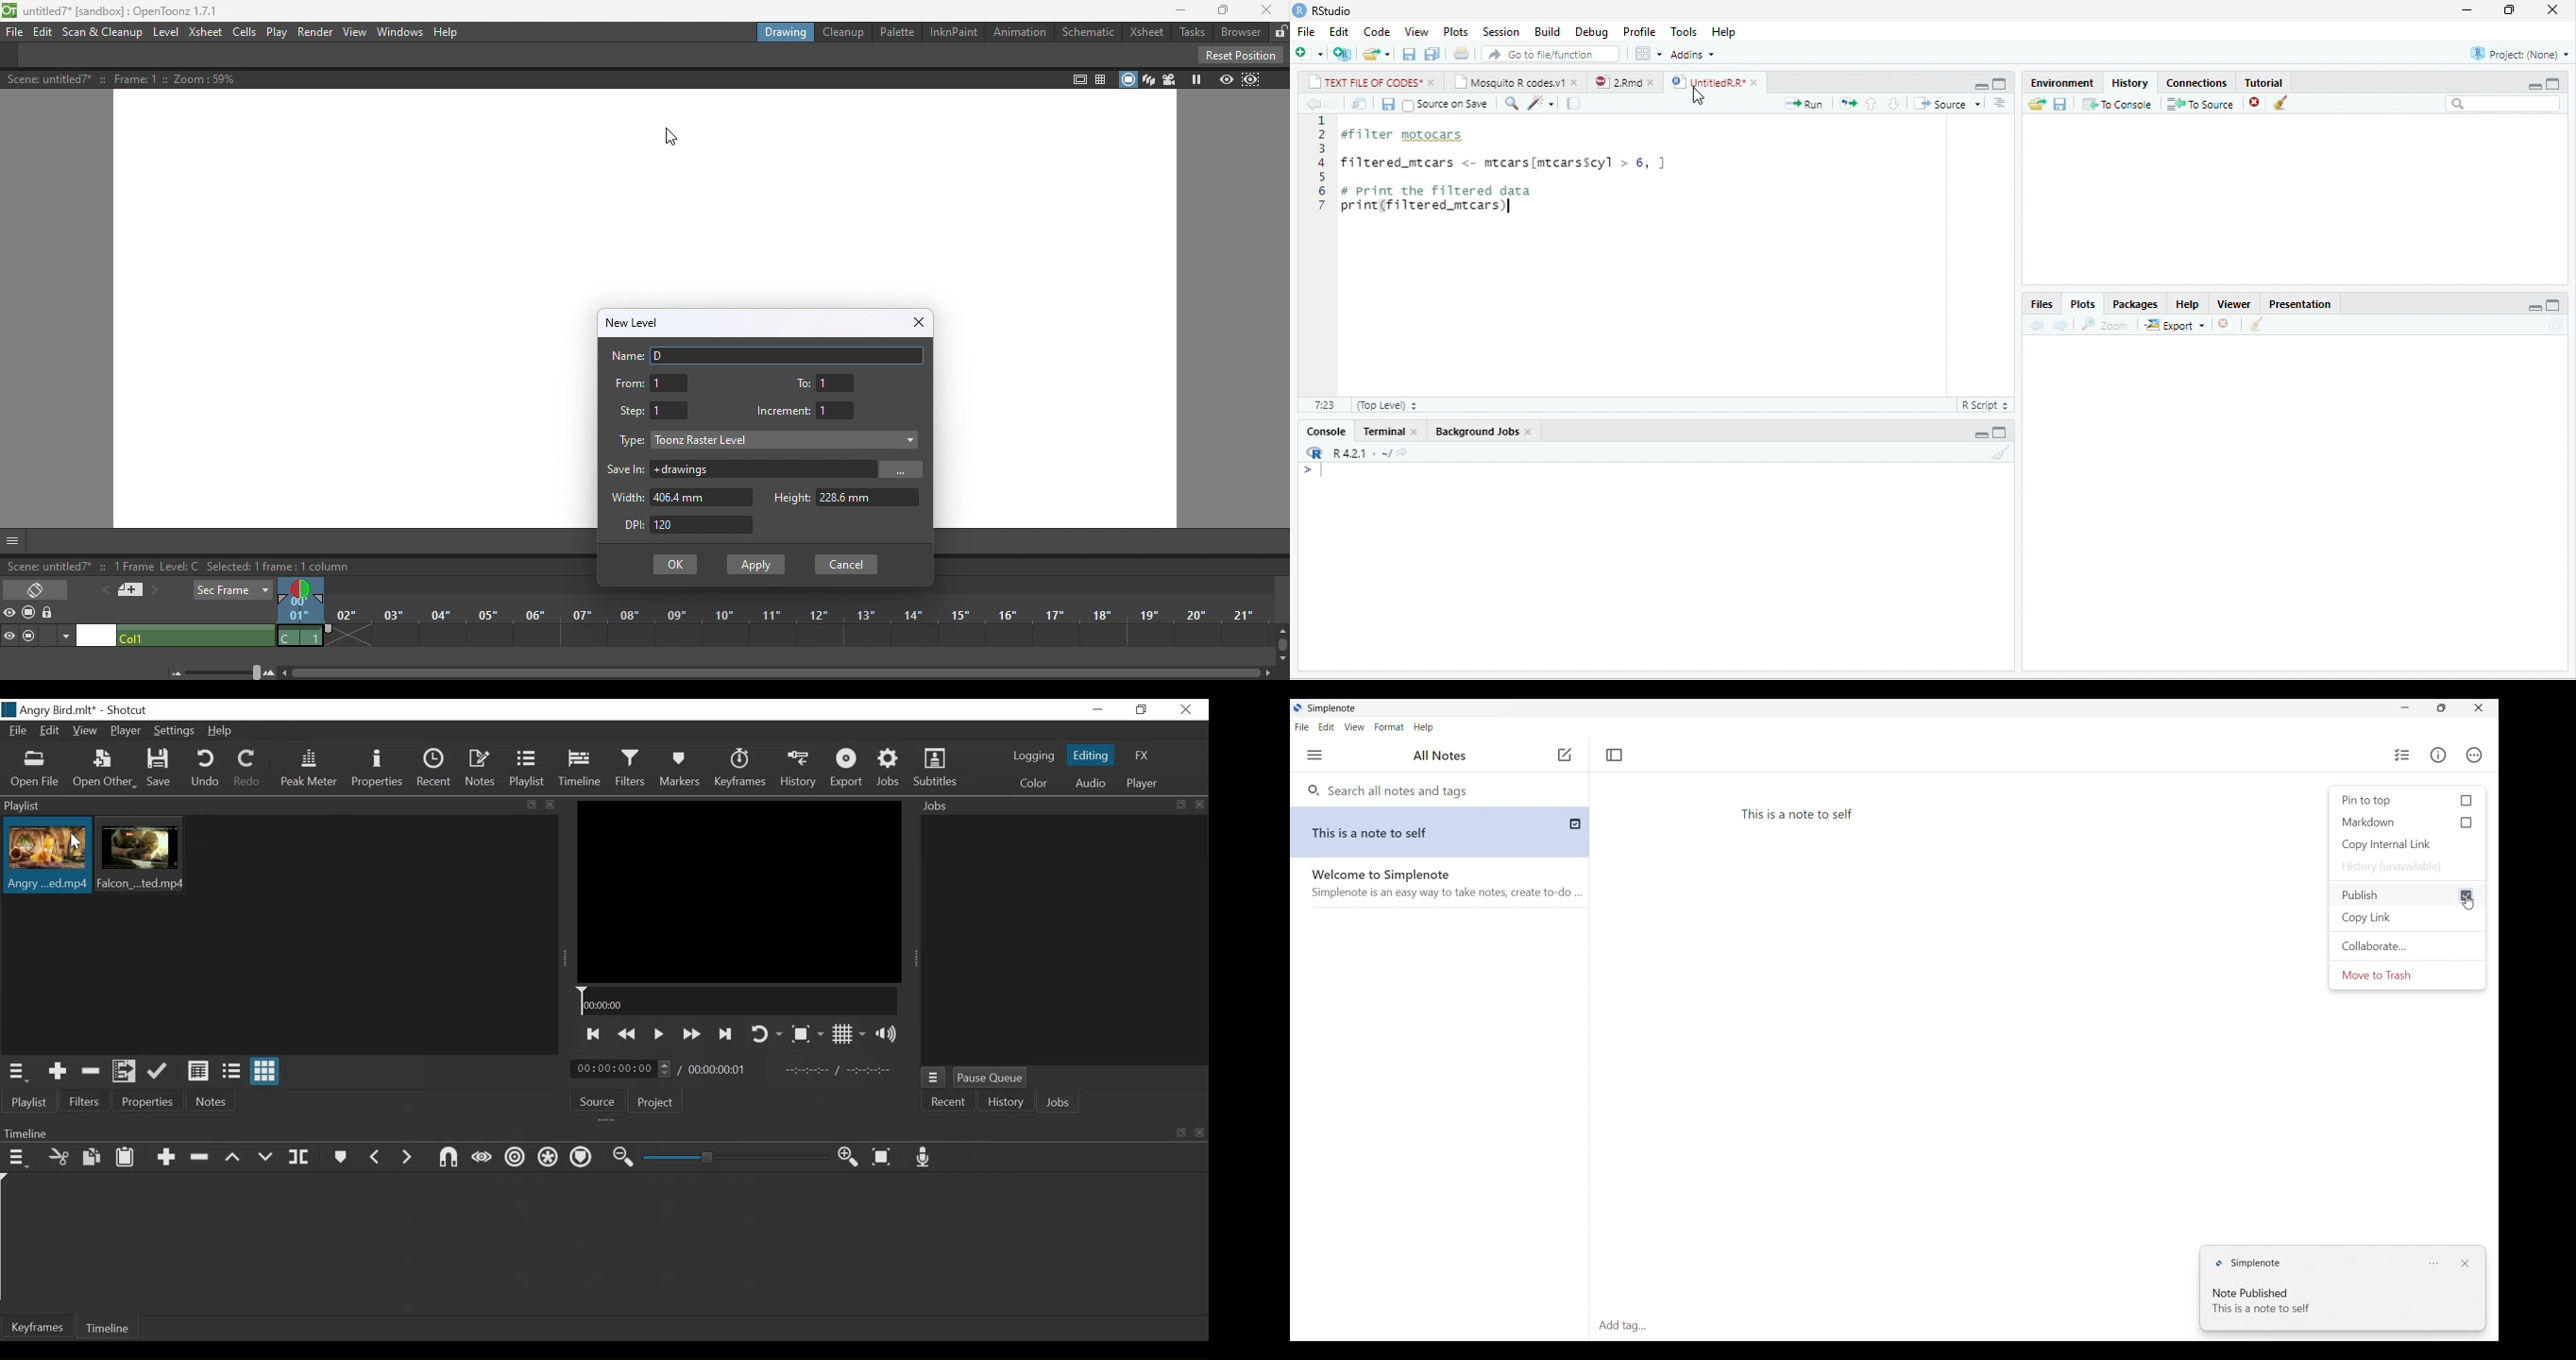 This screenshot has height=1372, width=2576. What do you see at coordinates (2038, 325) in the screenshot?
I see `back` at bounding box center [2038, 325].